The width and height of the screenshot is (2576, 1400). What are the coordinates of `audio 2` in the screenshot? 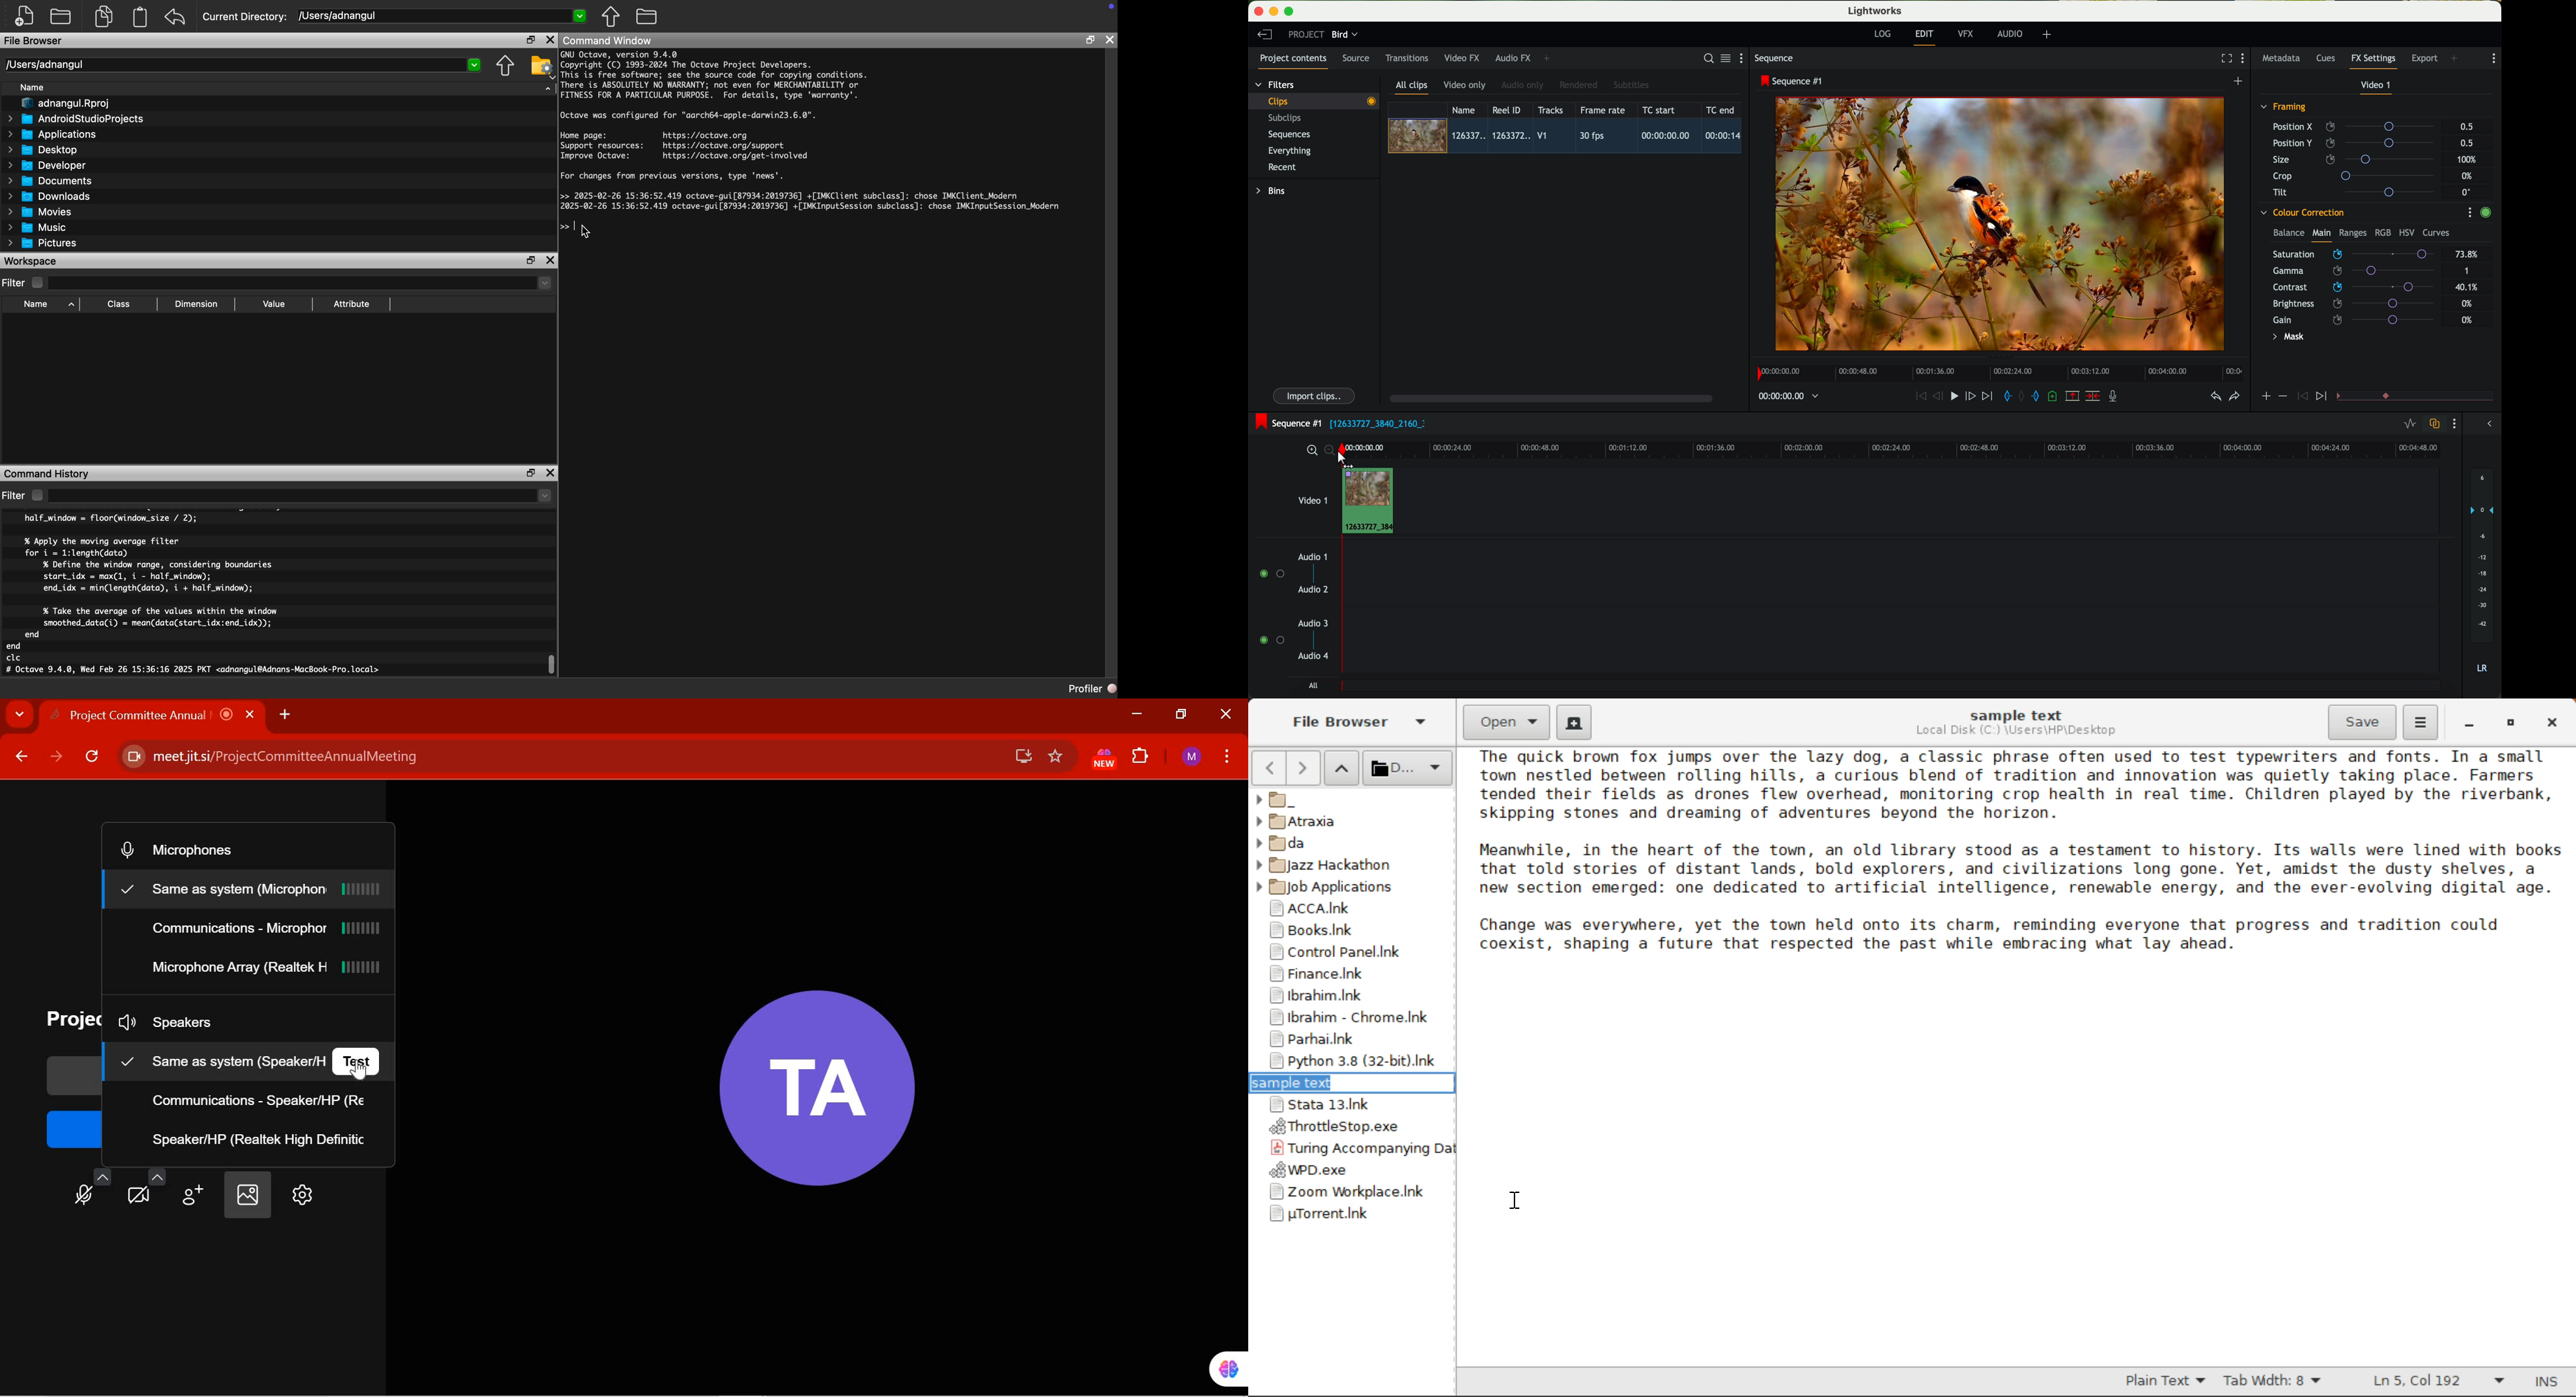 It's located at (1314, 590).